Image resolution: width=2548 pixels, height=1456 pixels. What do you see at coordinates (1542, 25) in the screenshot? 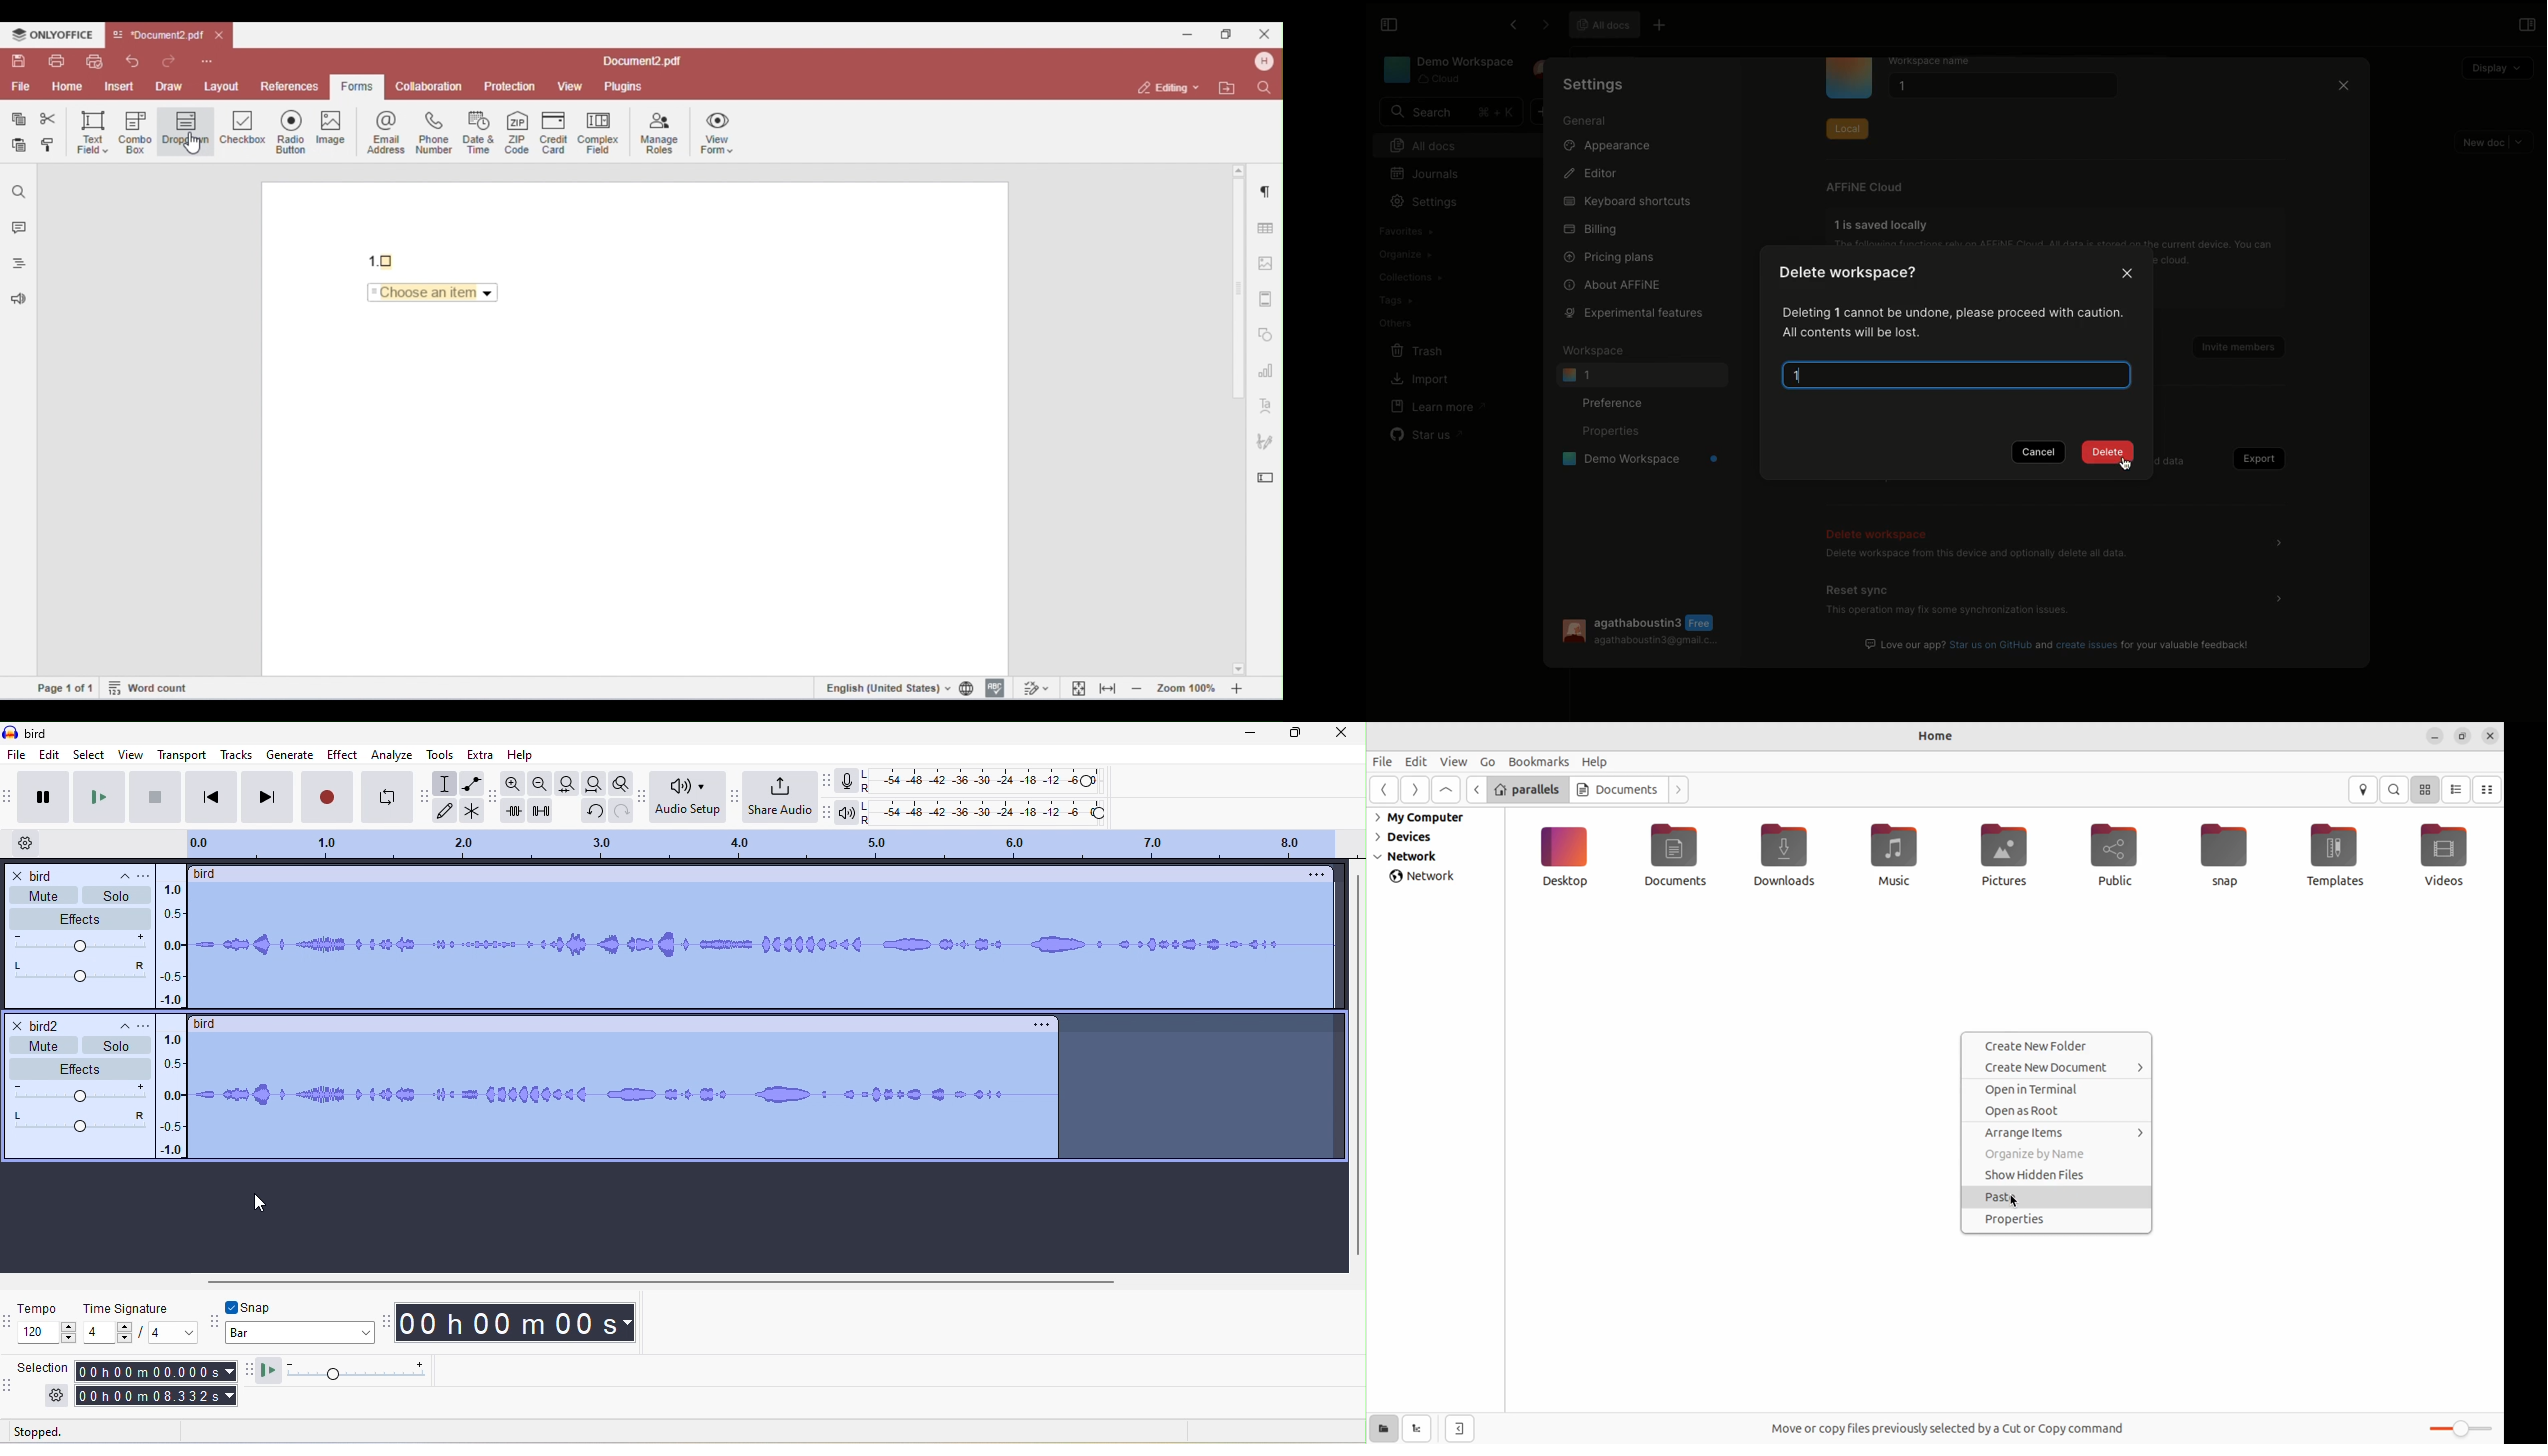
I see `Forward` at bounding box center [1542, 25].